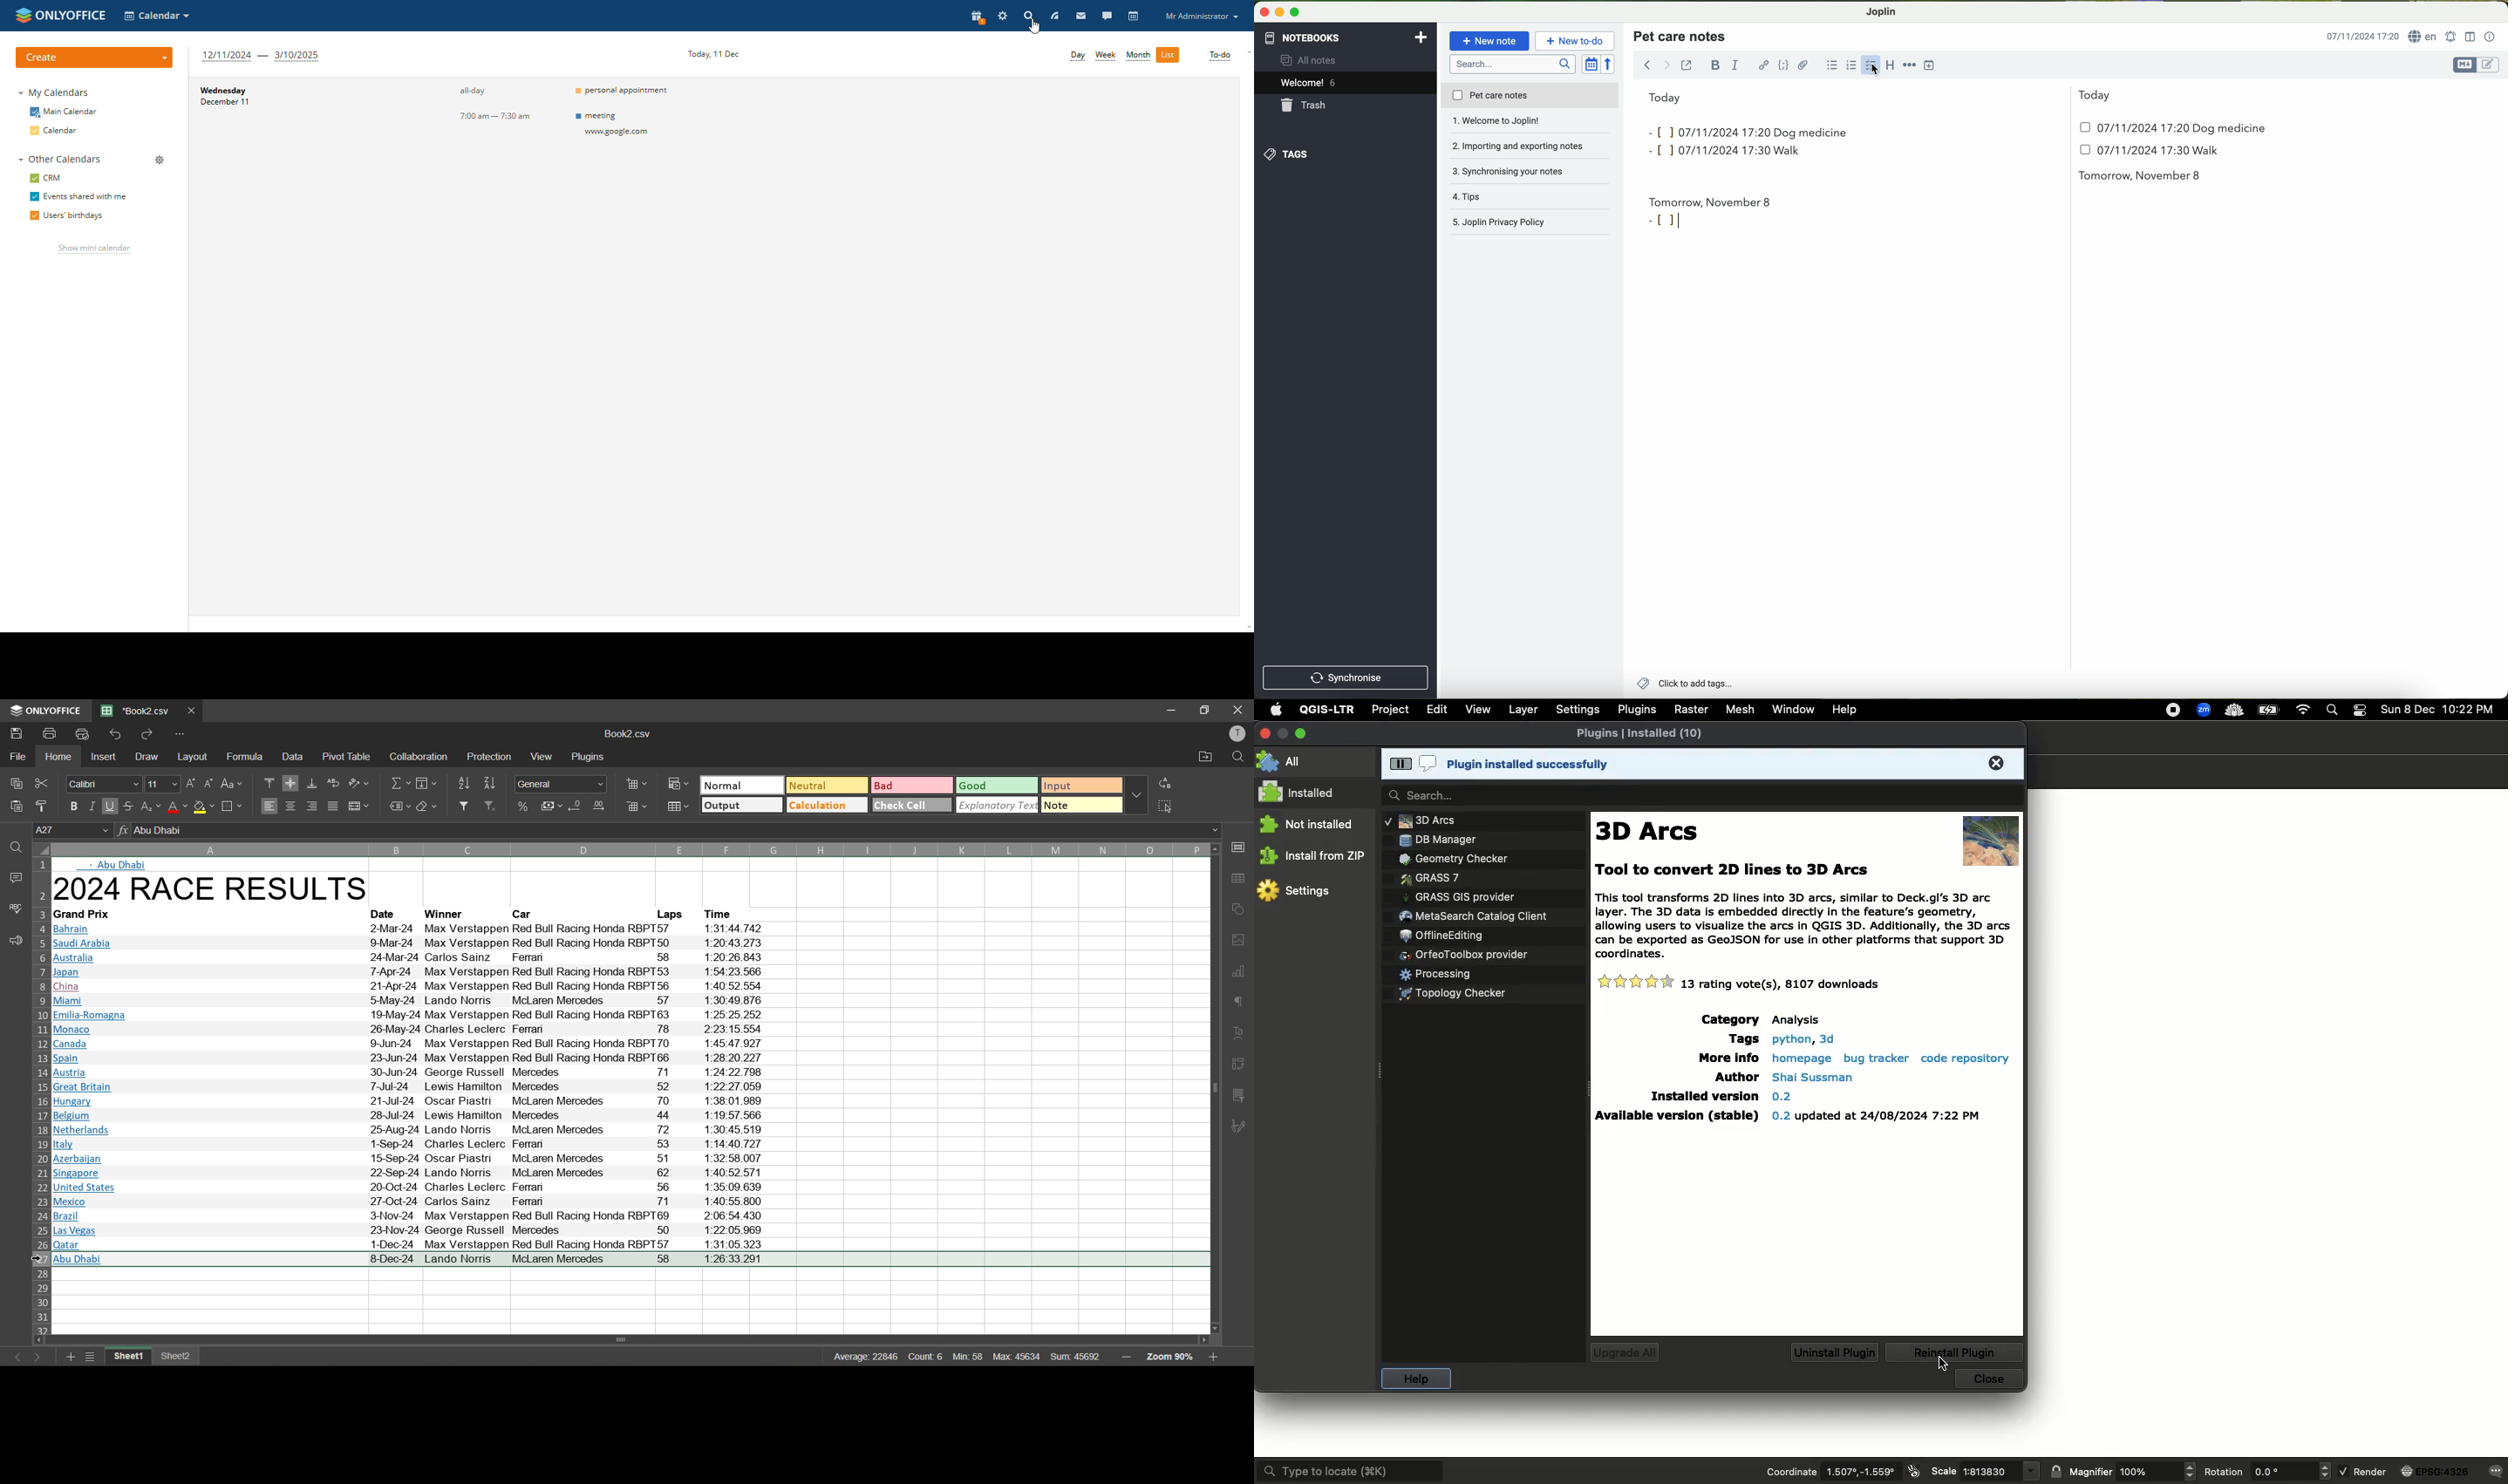 The image size is (2520, 1484). I want to click on search bar, so click(1514, 63).